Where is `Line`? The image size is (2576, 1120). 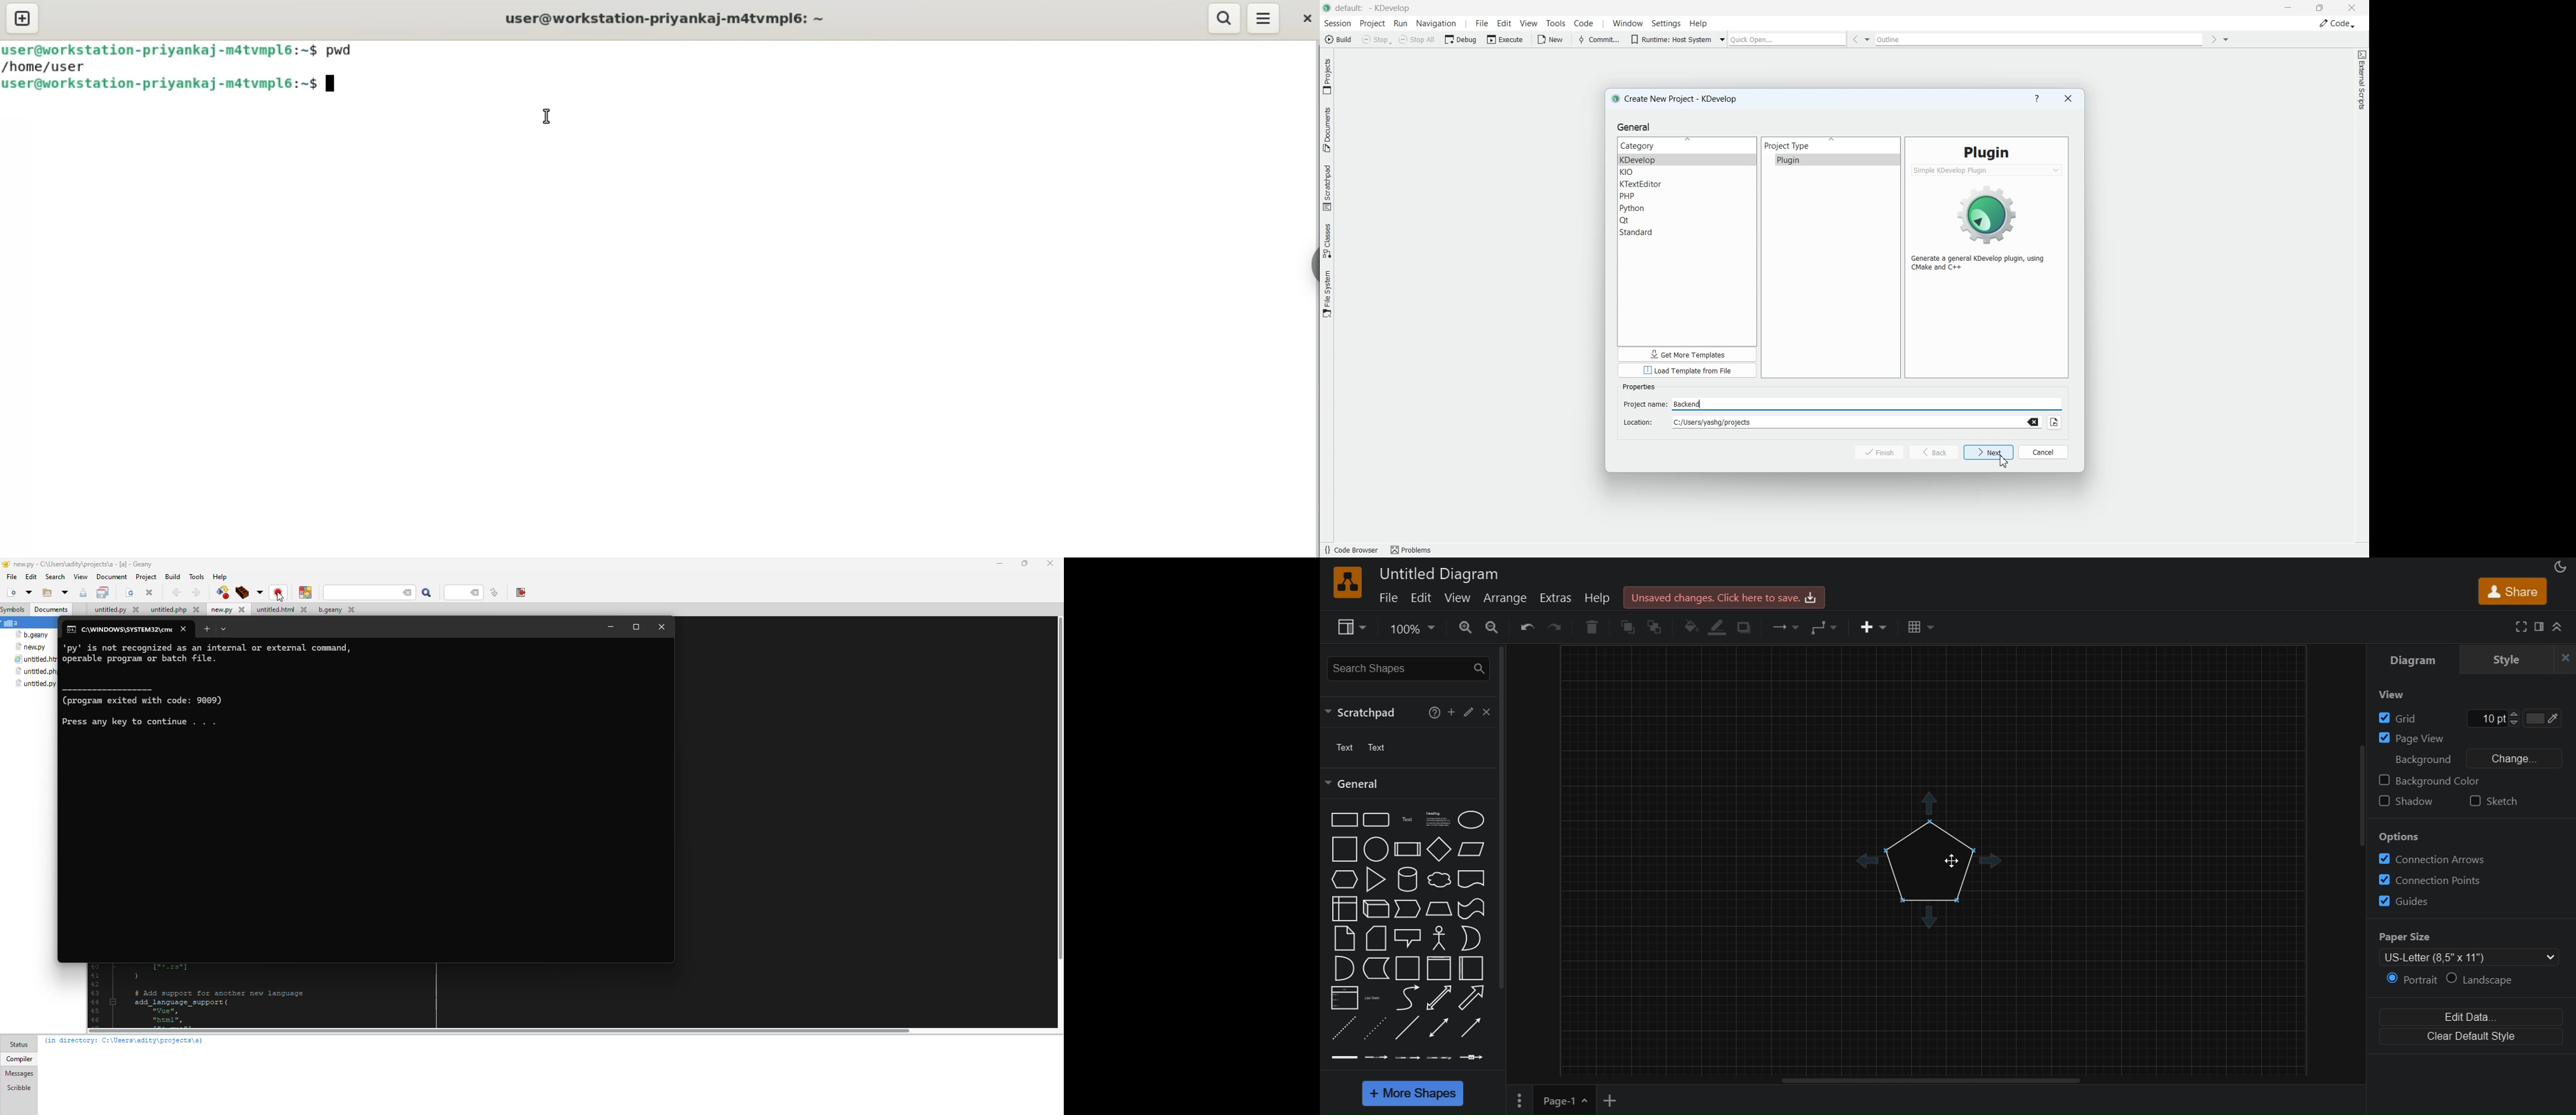
Line is located at coordinates (1407, 1027).